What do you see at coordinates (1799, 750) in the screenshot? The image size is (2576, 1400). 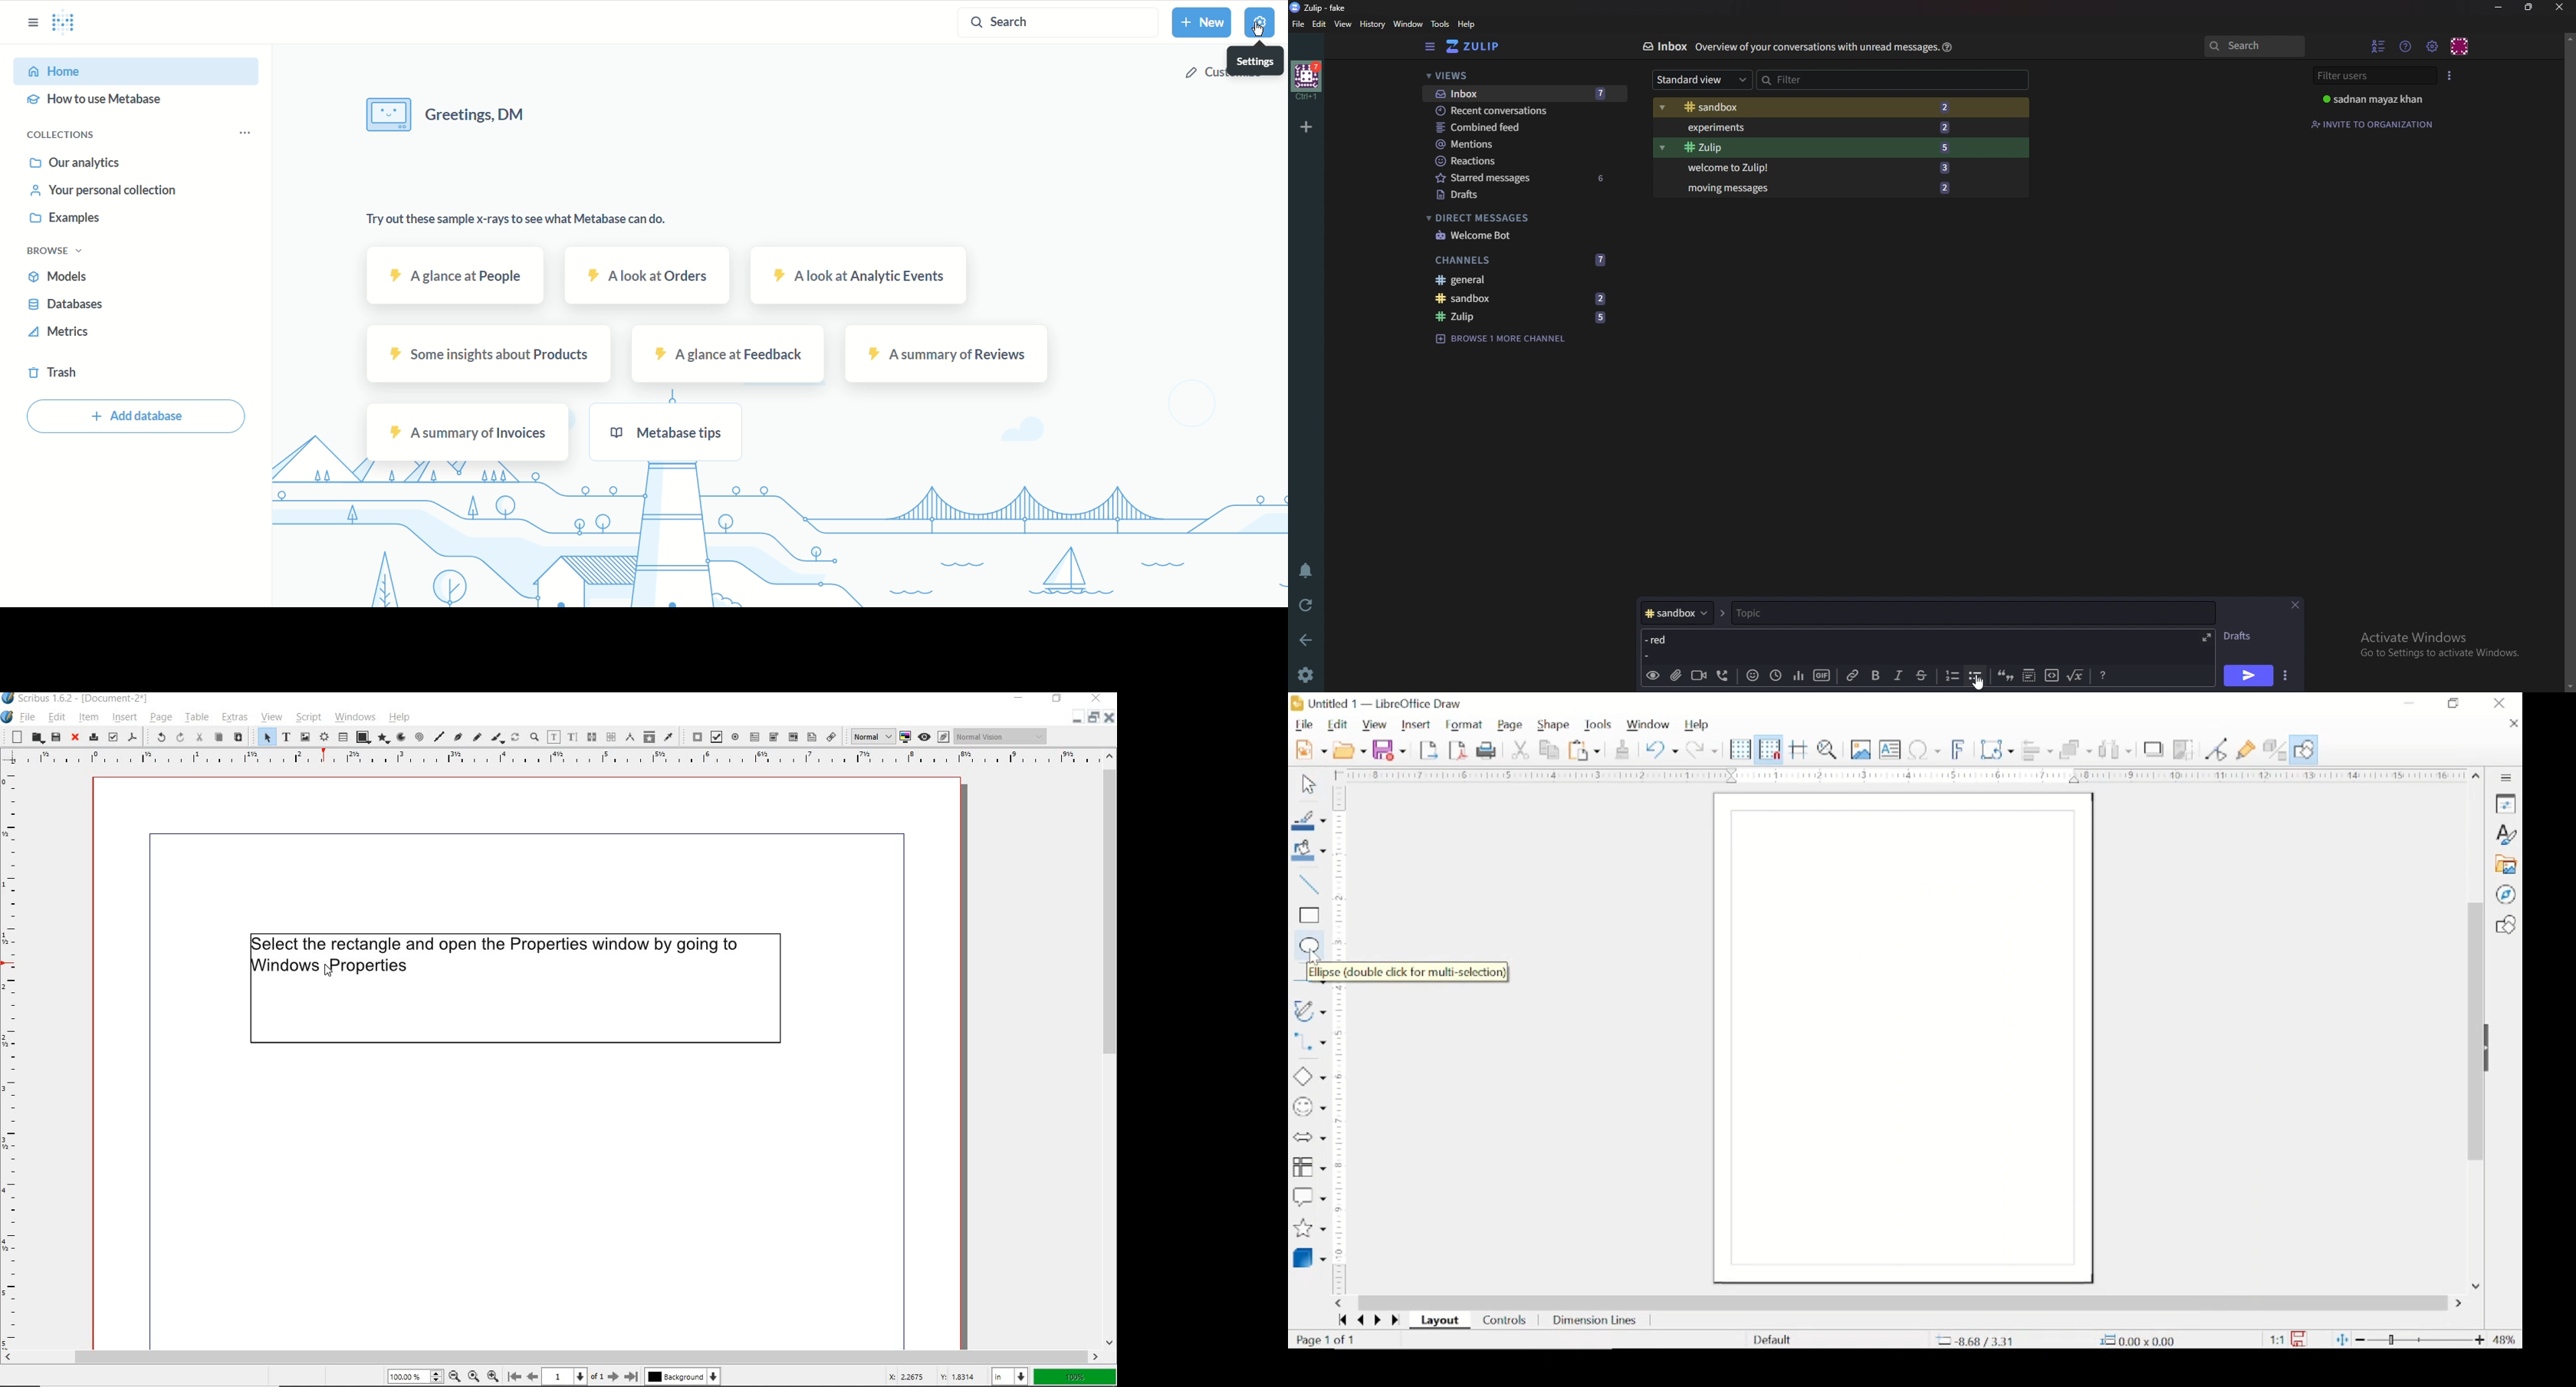 I see `helplines while moving` at bounding box center [1799, 750].